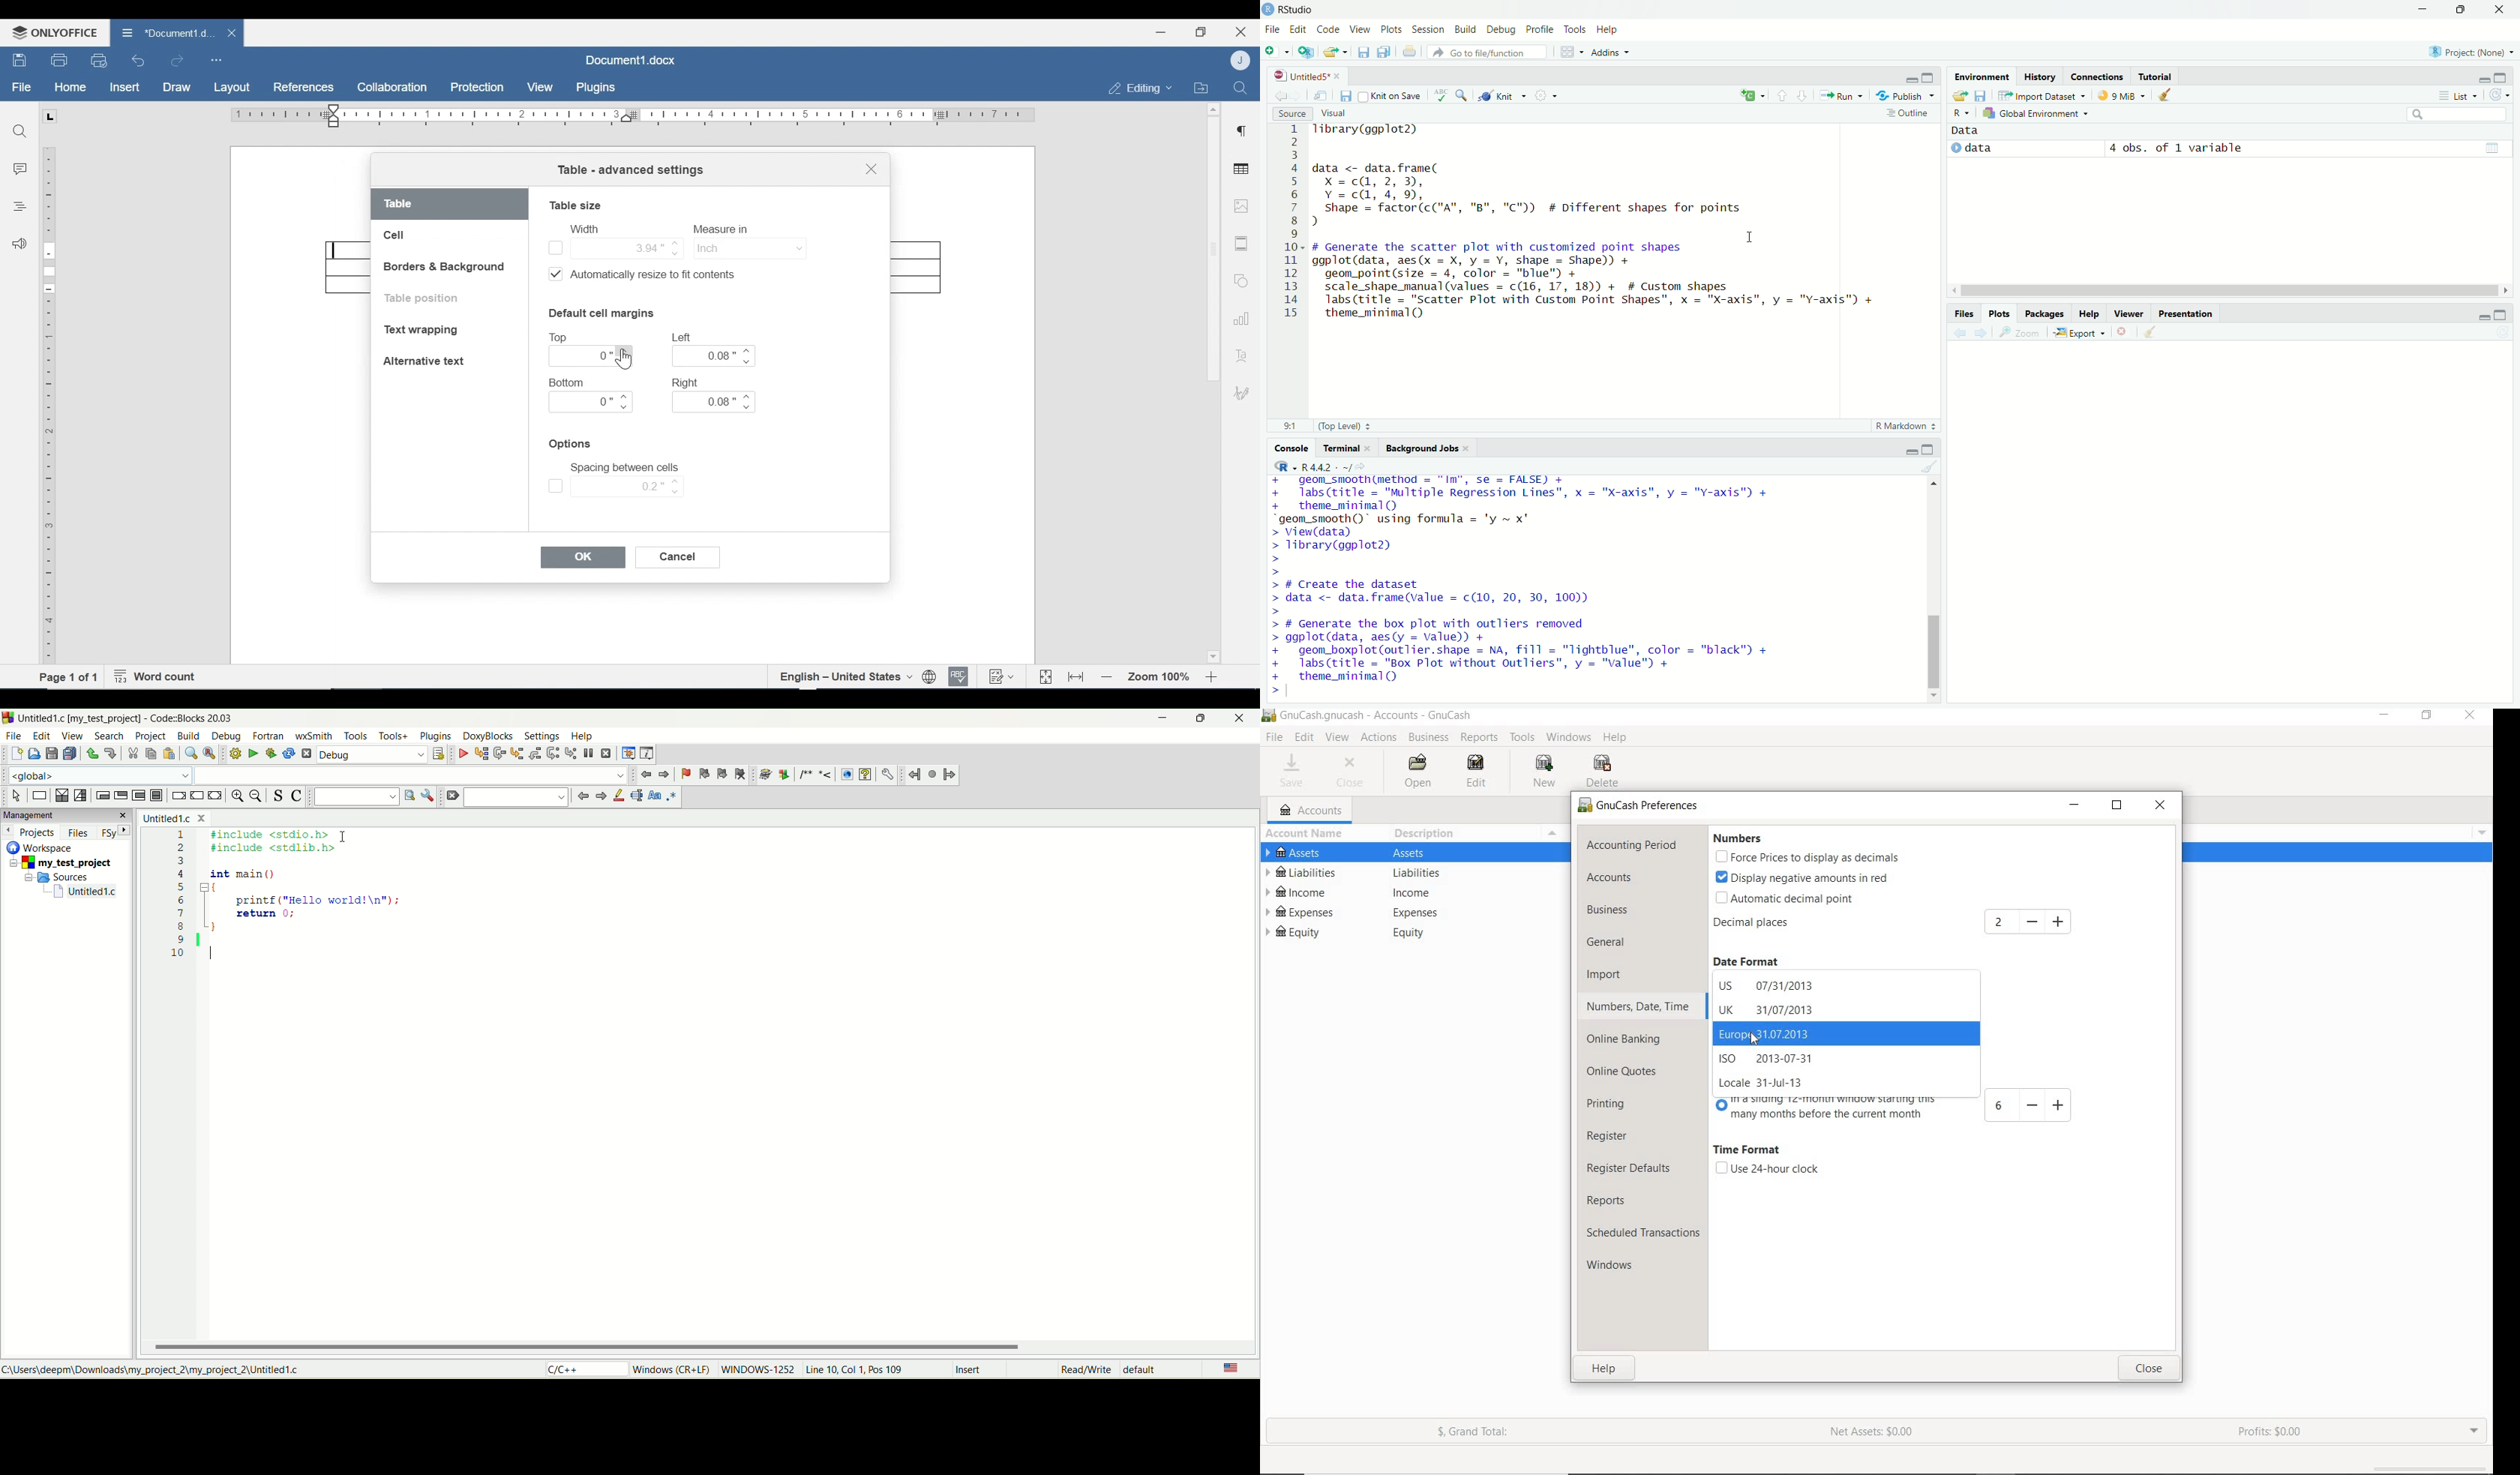 This screenshot has height=1484, width=2520. I want to click on Refresh current plot, so click(2504, 333).